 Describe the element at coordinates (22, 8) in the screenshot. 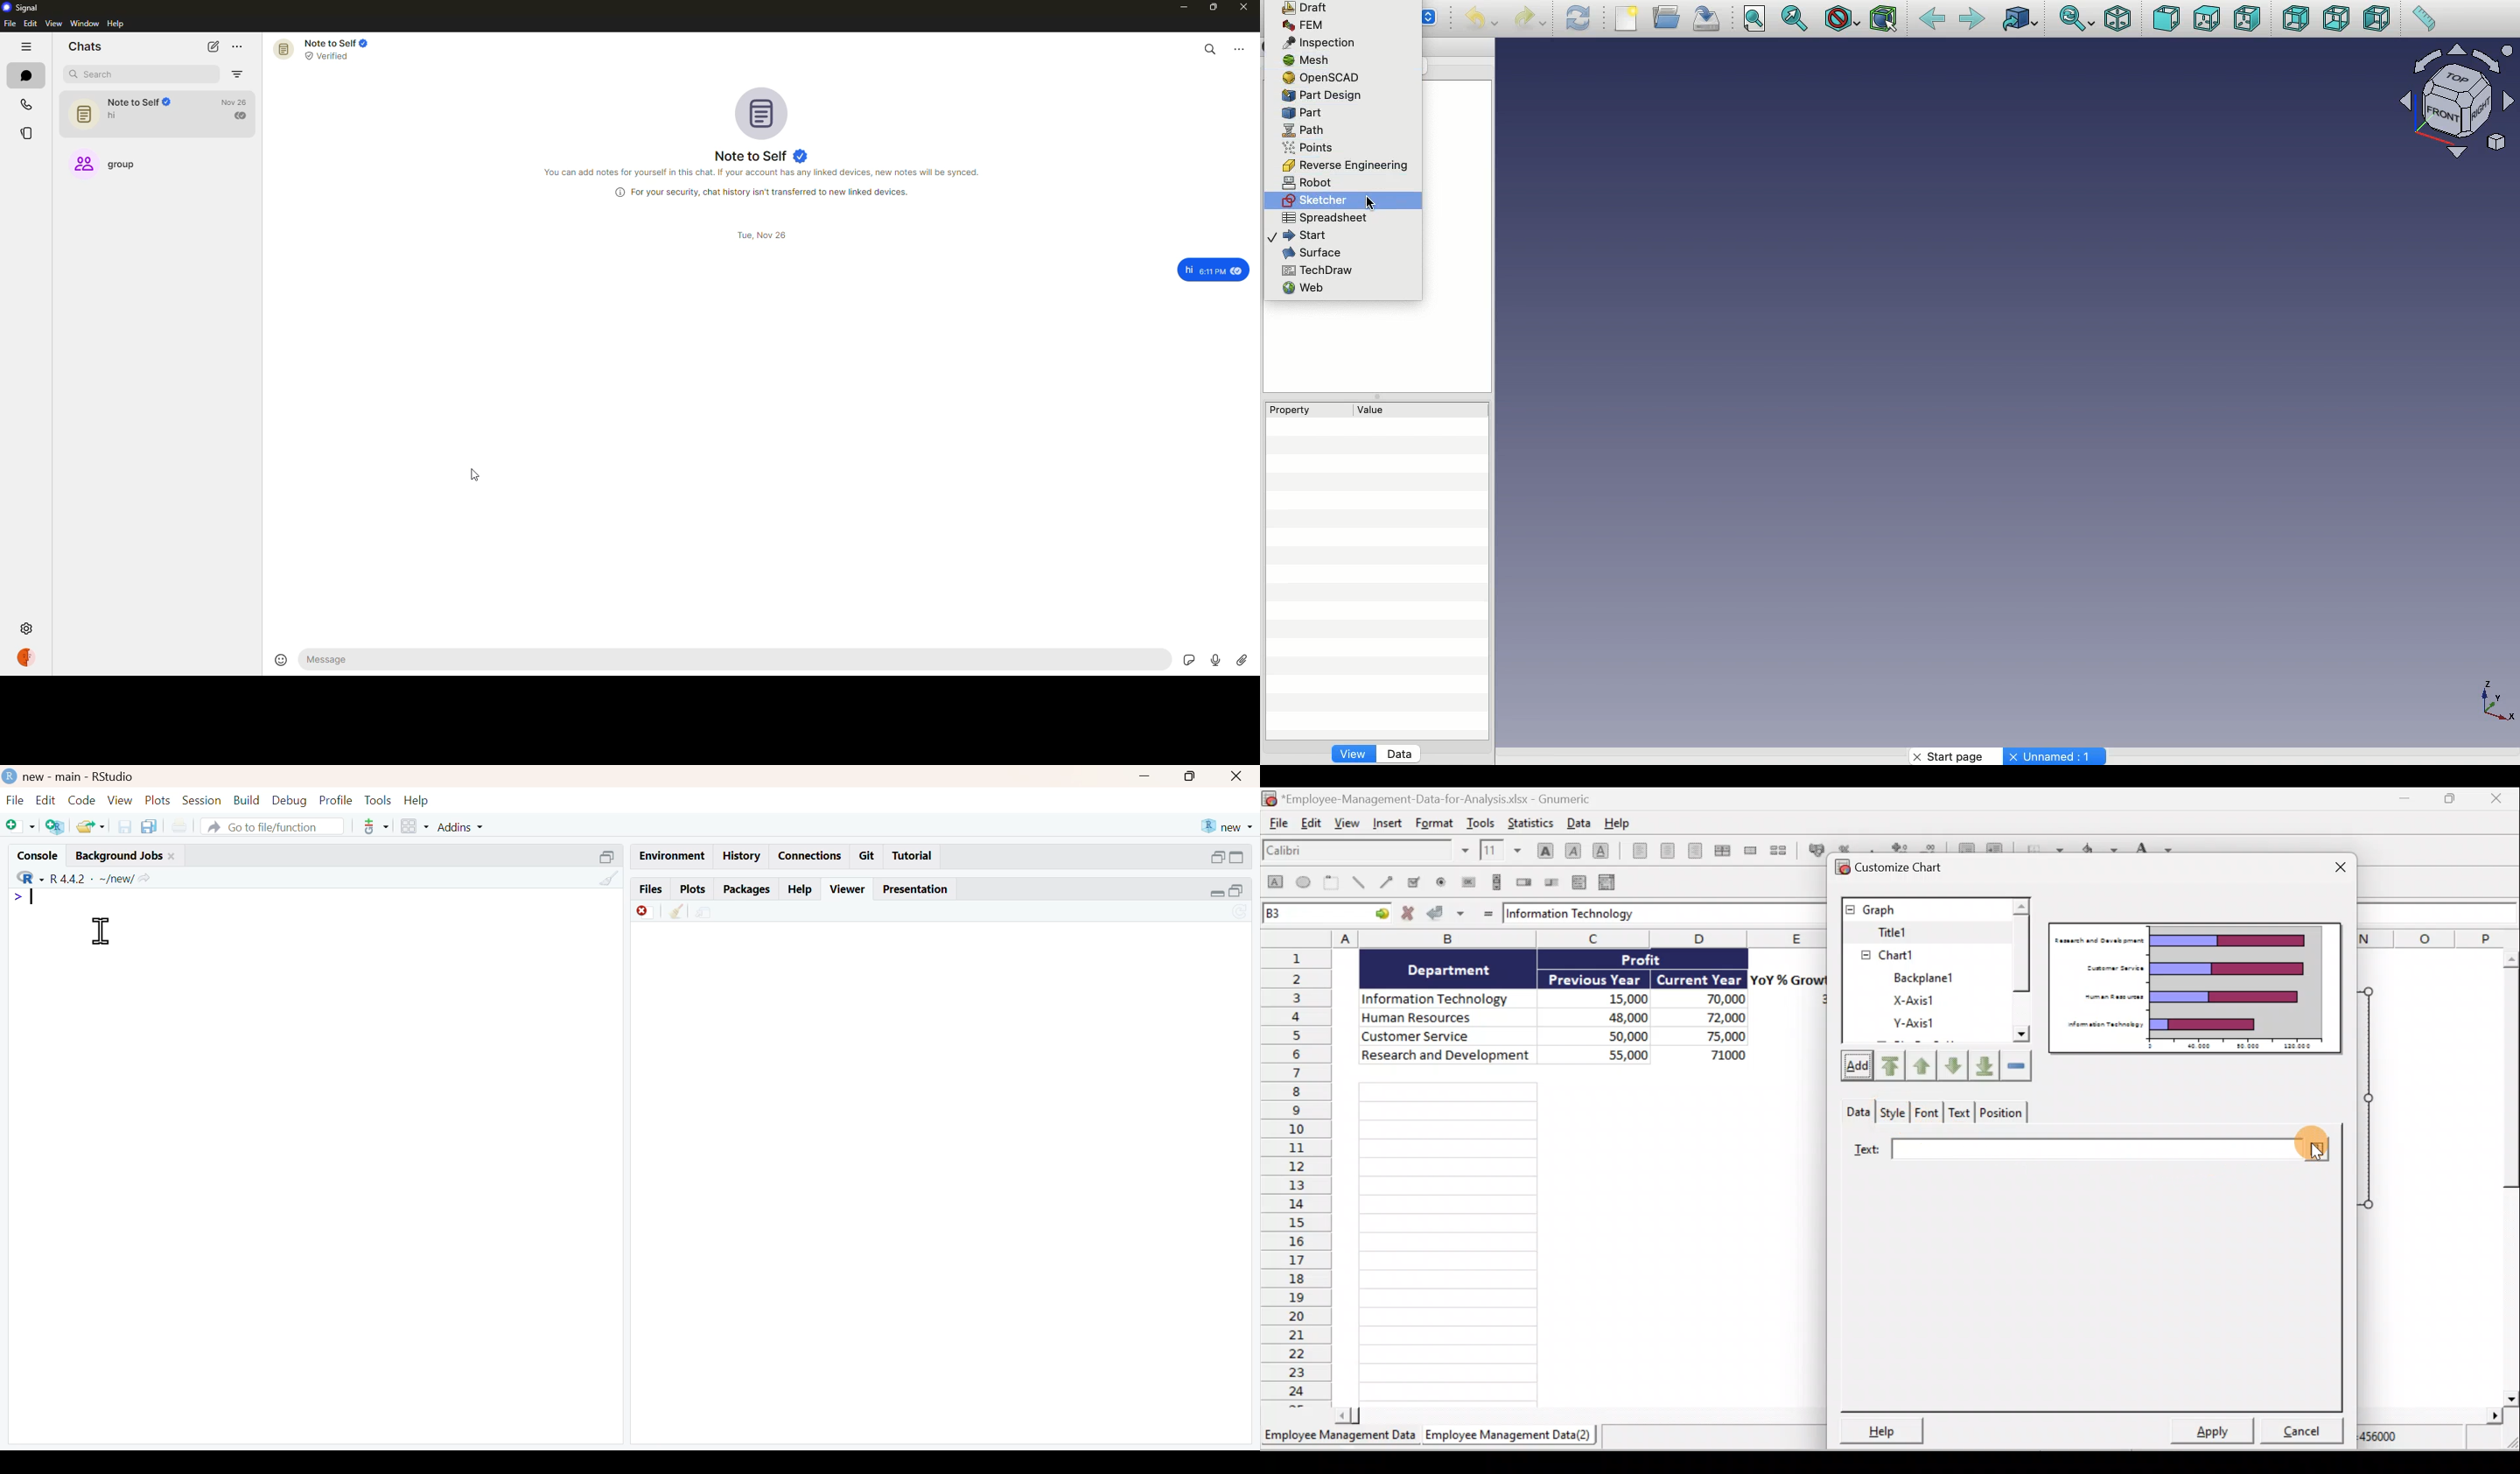

I see `signal` at that location.